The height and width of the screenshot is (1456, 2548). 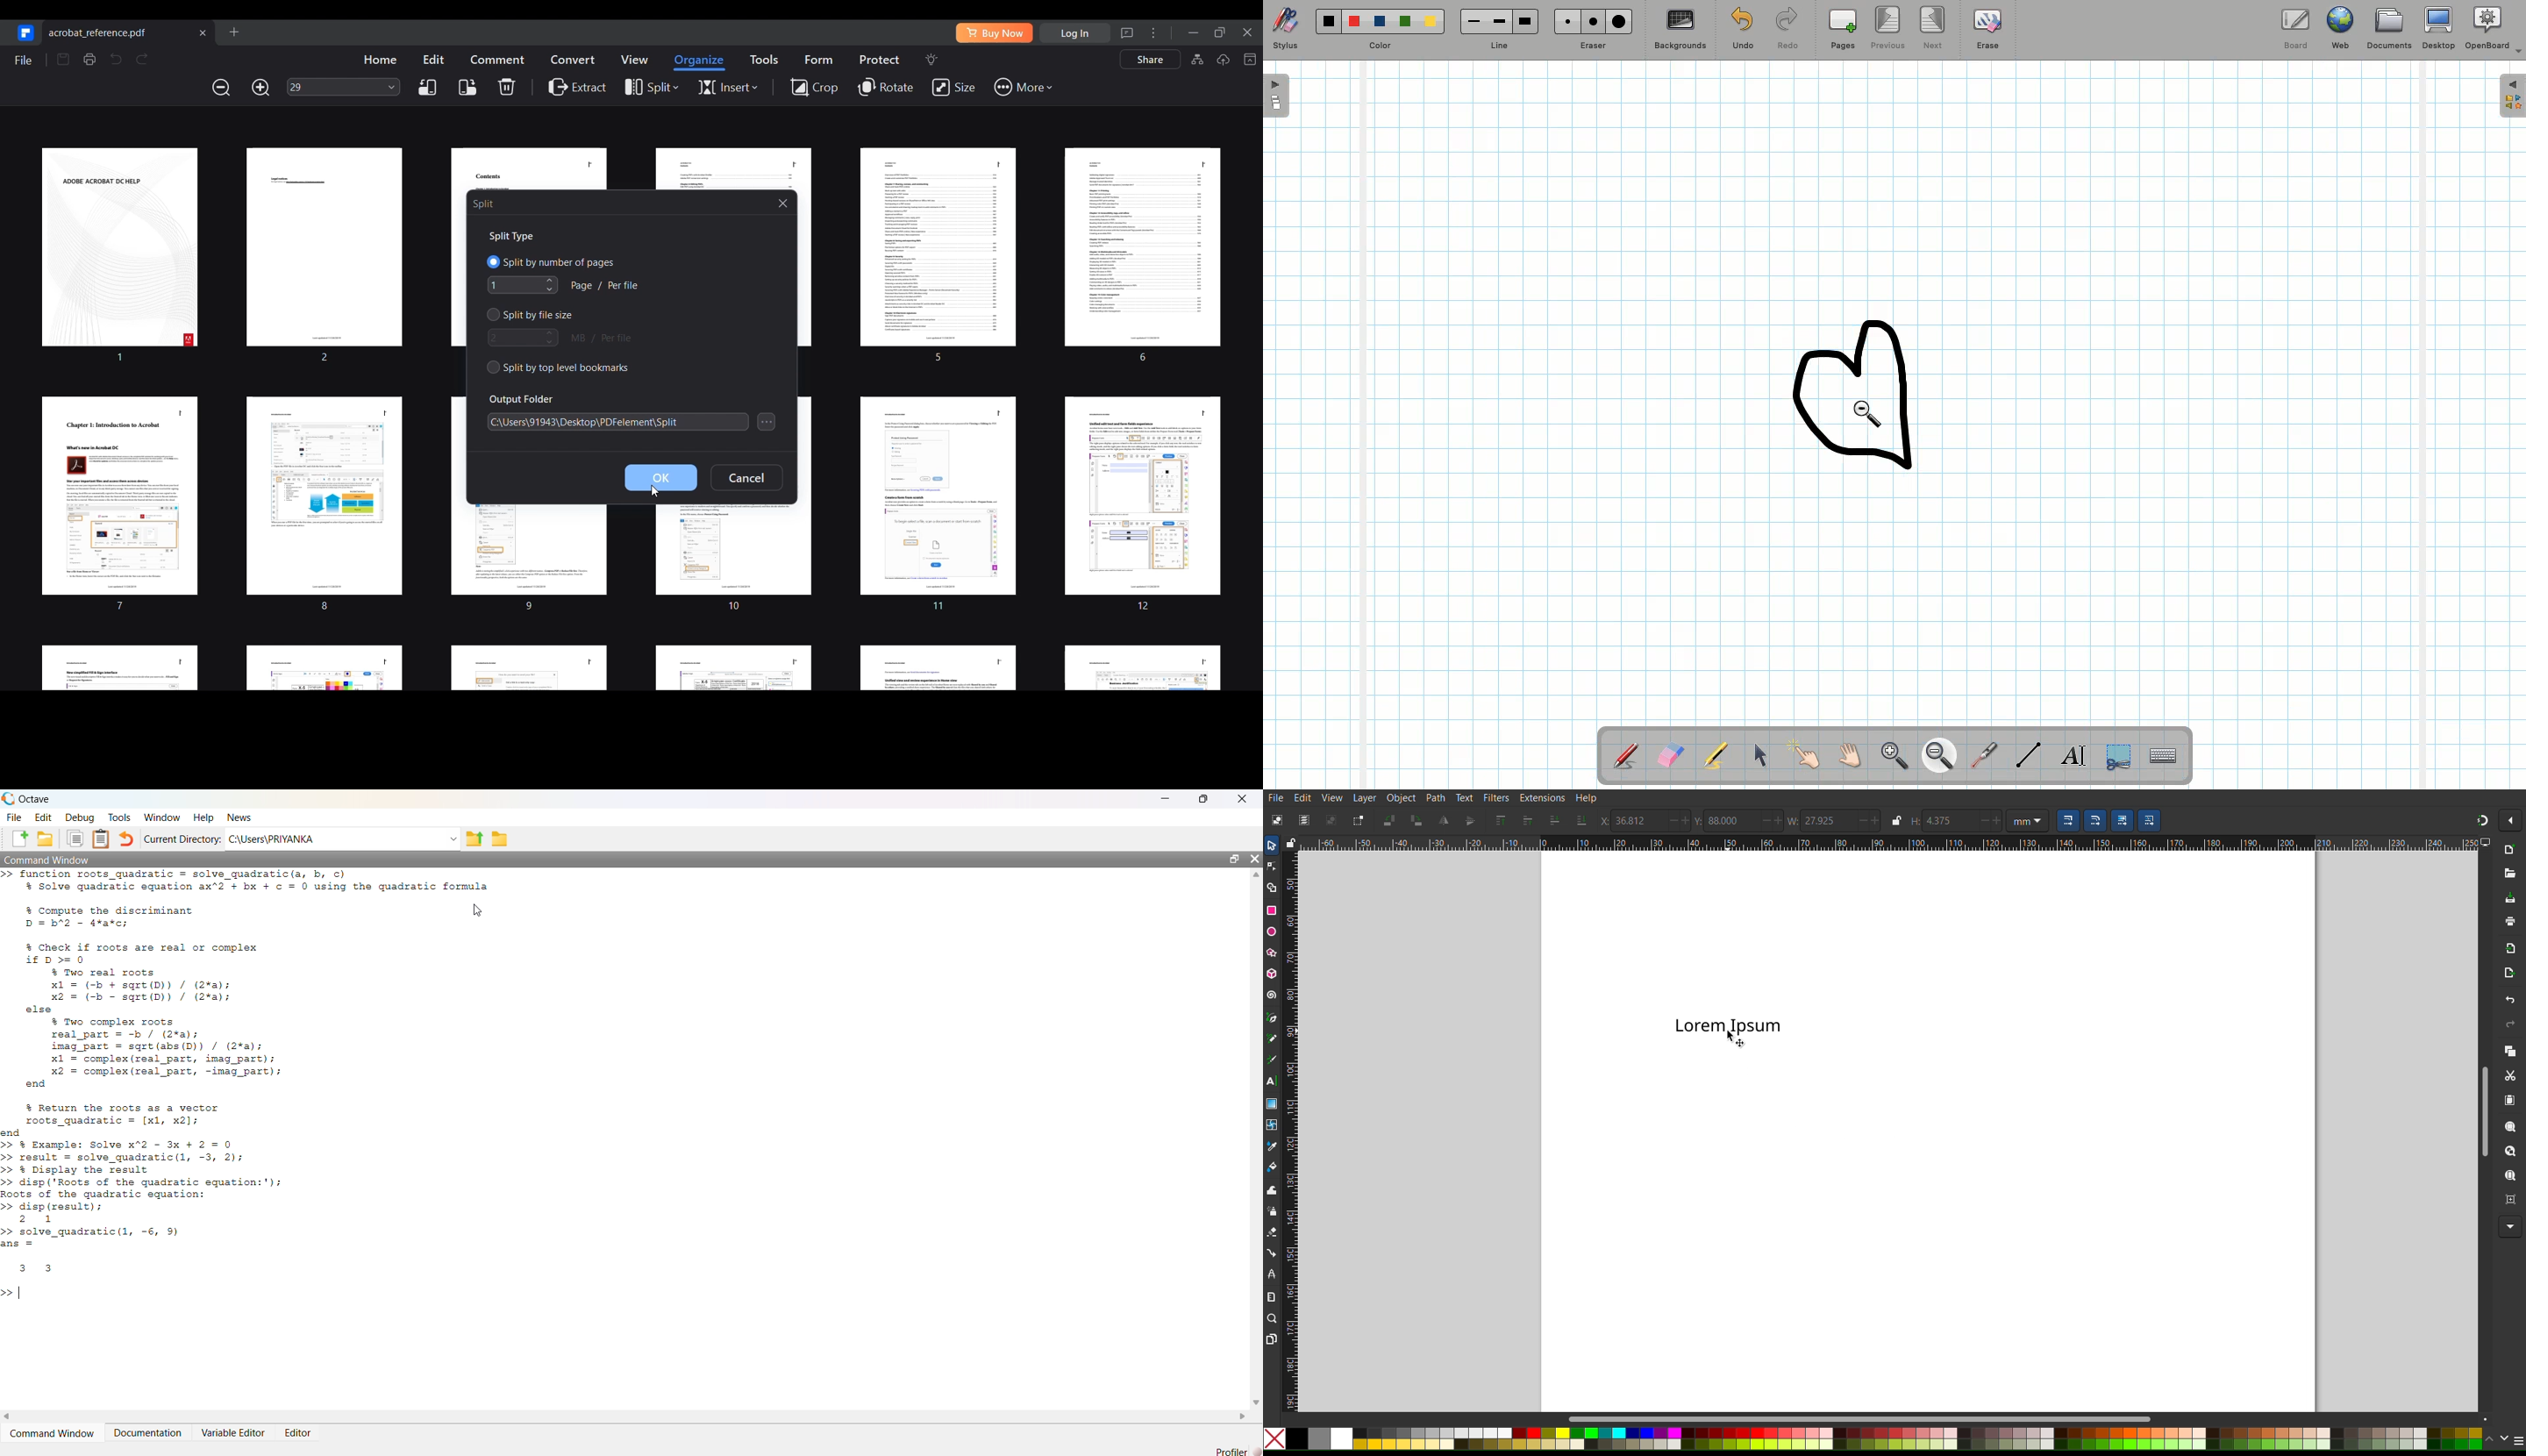 I want to click on Width, so click(x=1793, y=821).